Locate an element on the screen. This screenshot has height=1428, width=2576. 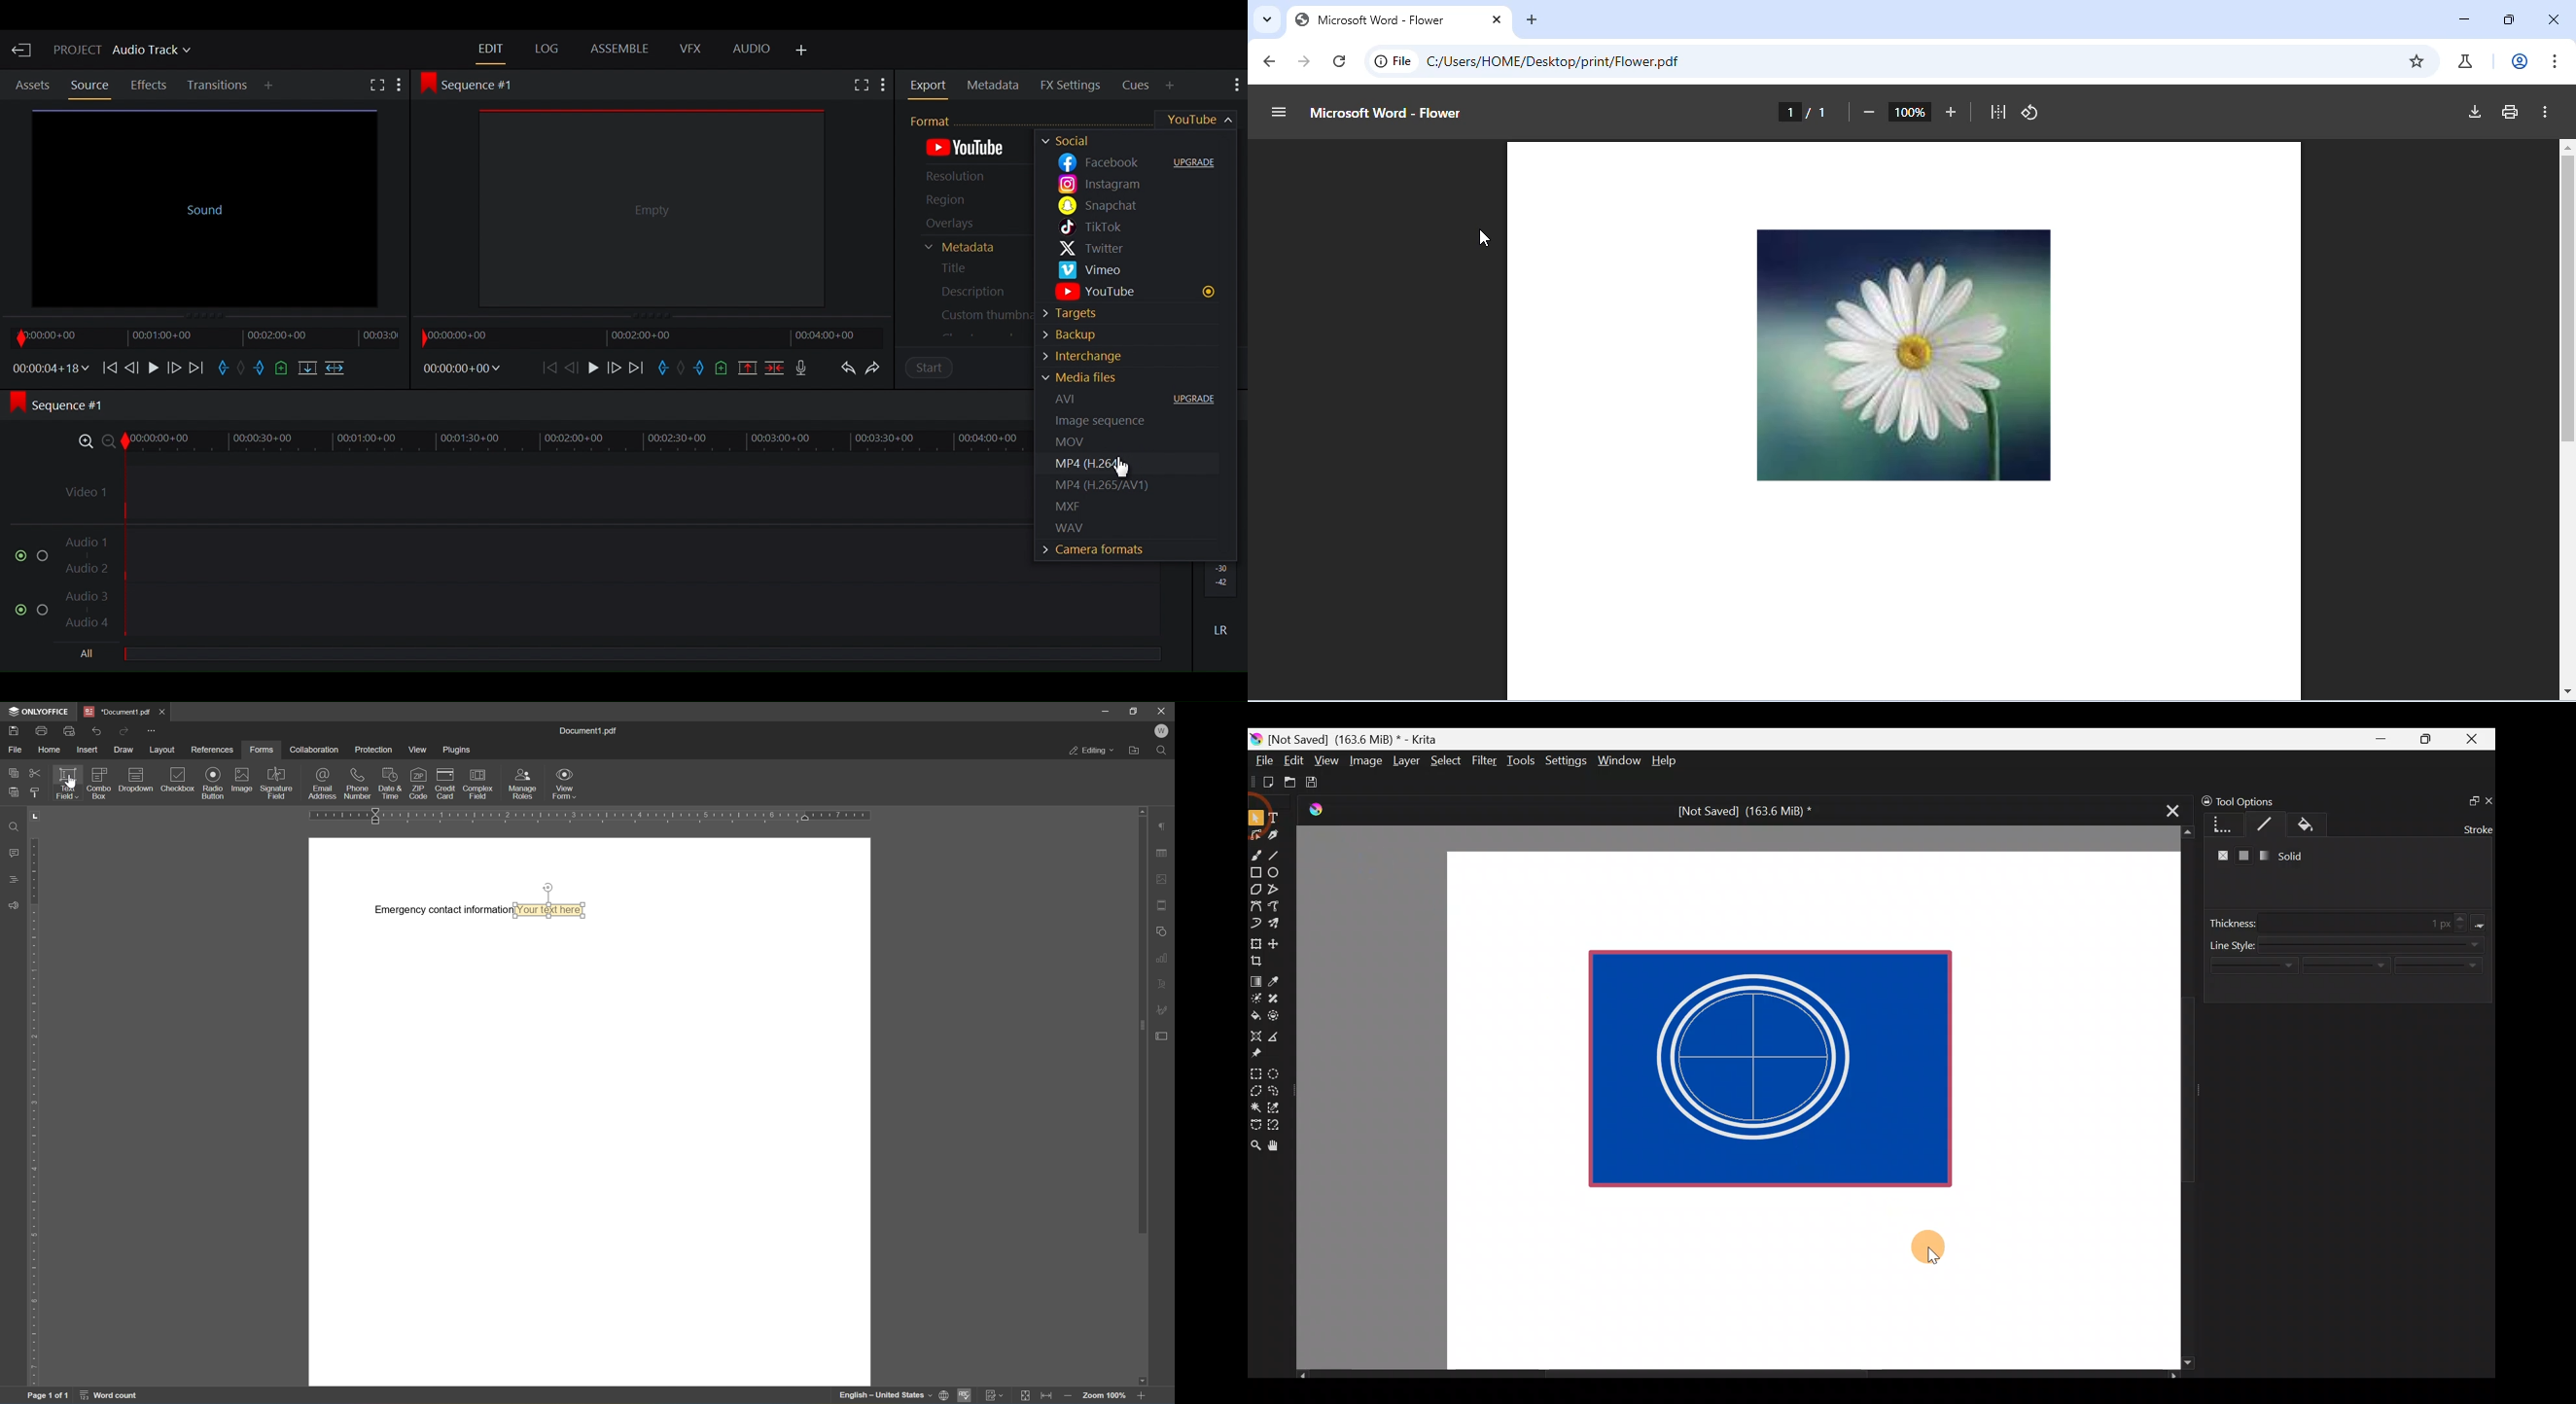
Cues is located at coordinates (1138, 86).